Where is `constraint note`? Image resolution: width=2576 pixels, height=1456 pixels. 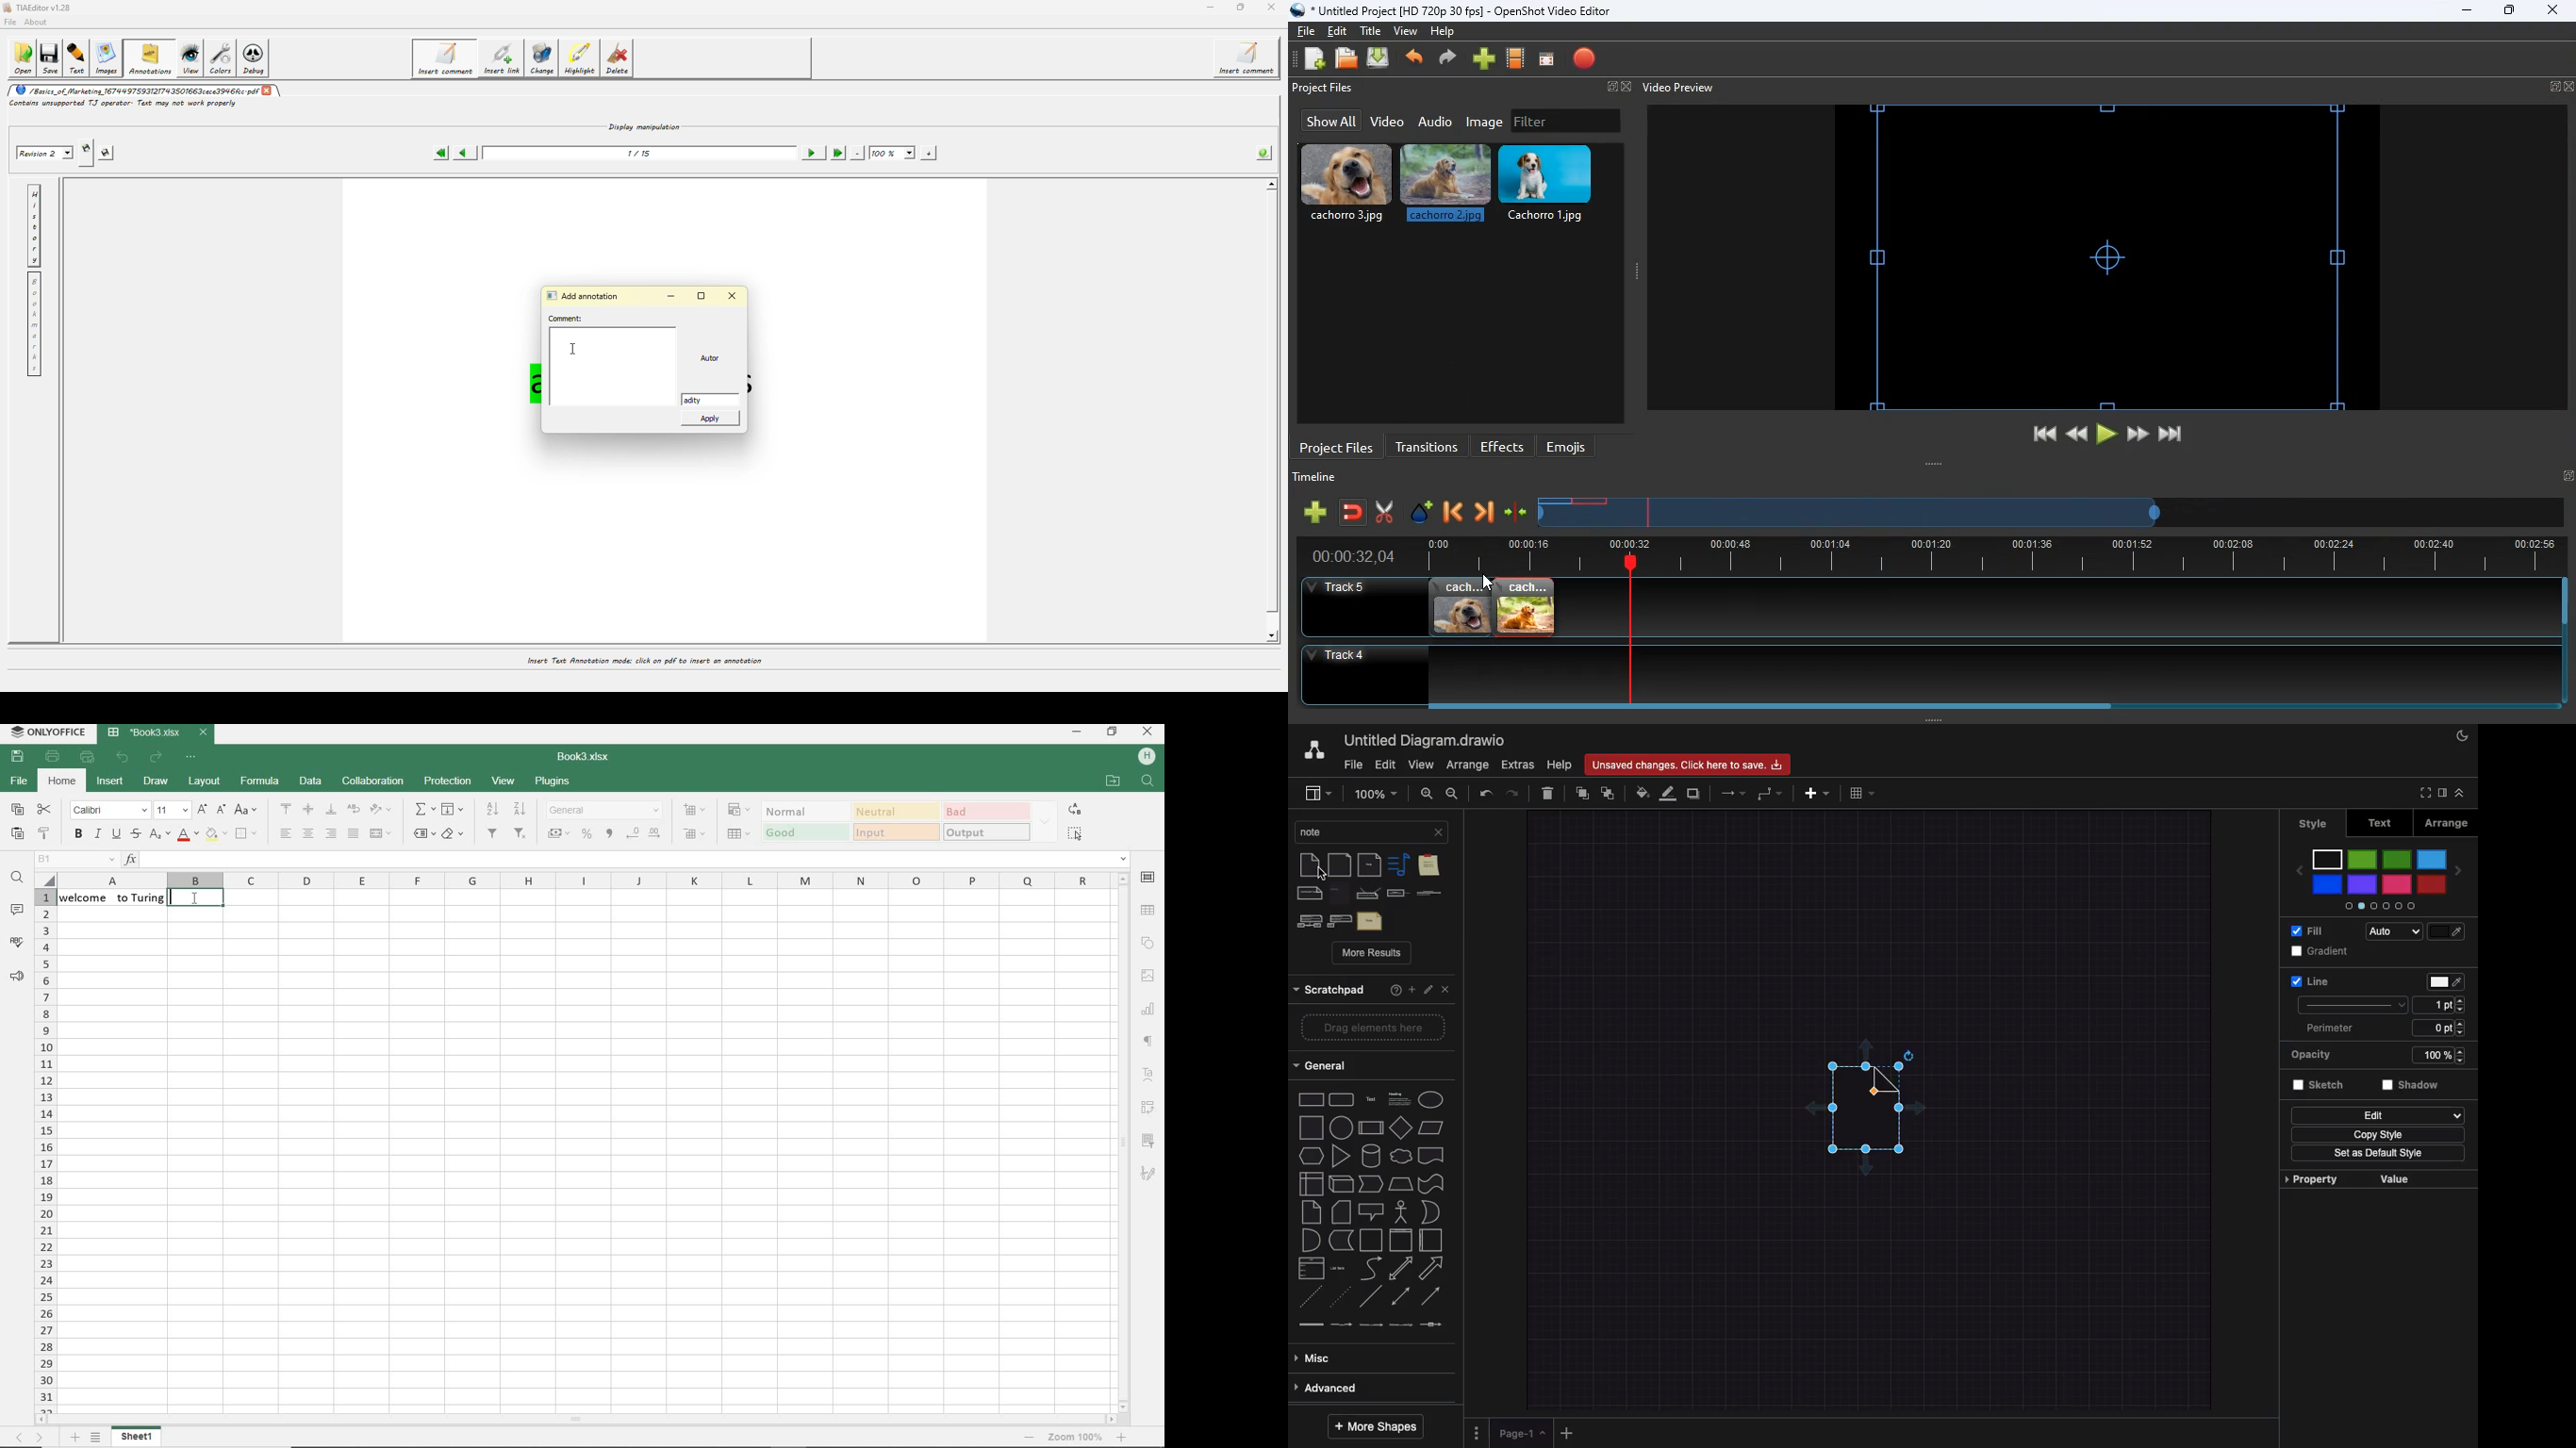 constraint note is located at coordinates (1369, 893).